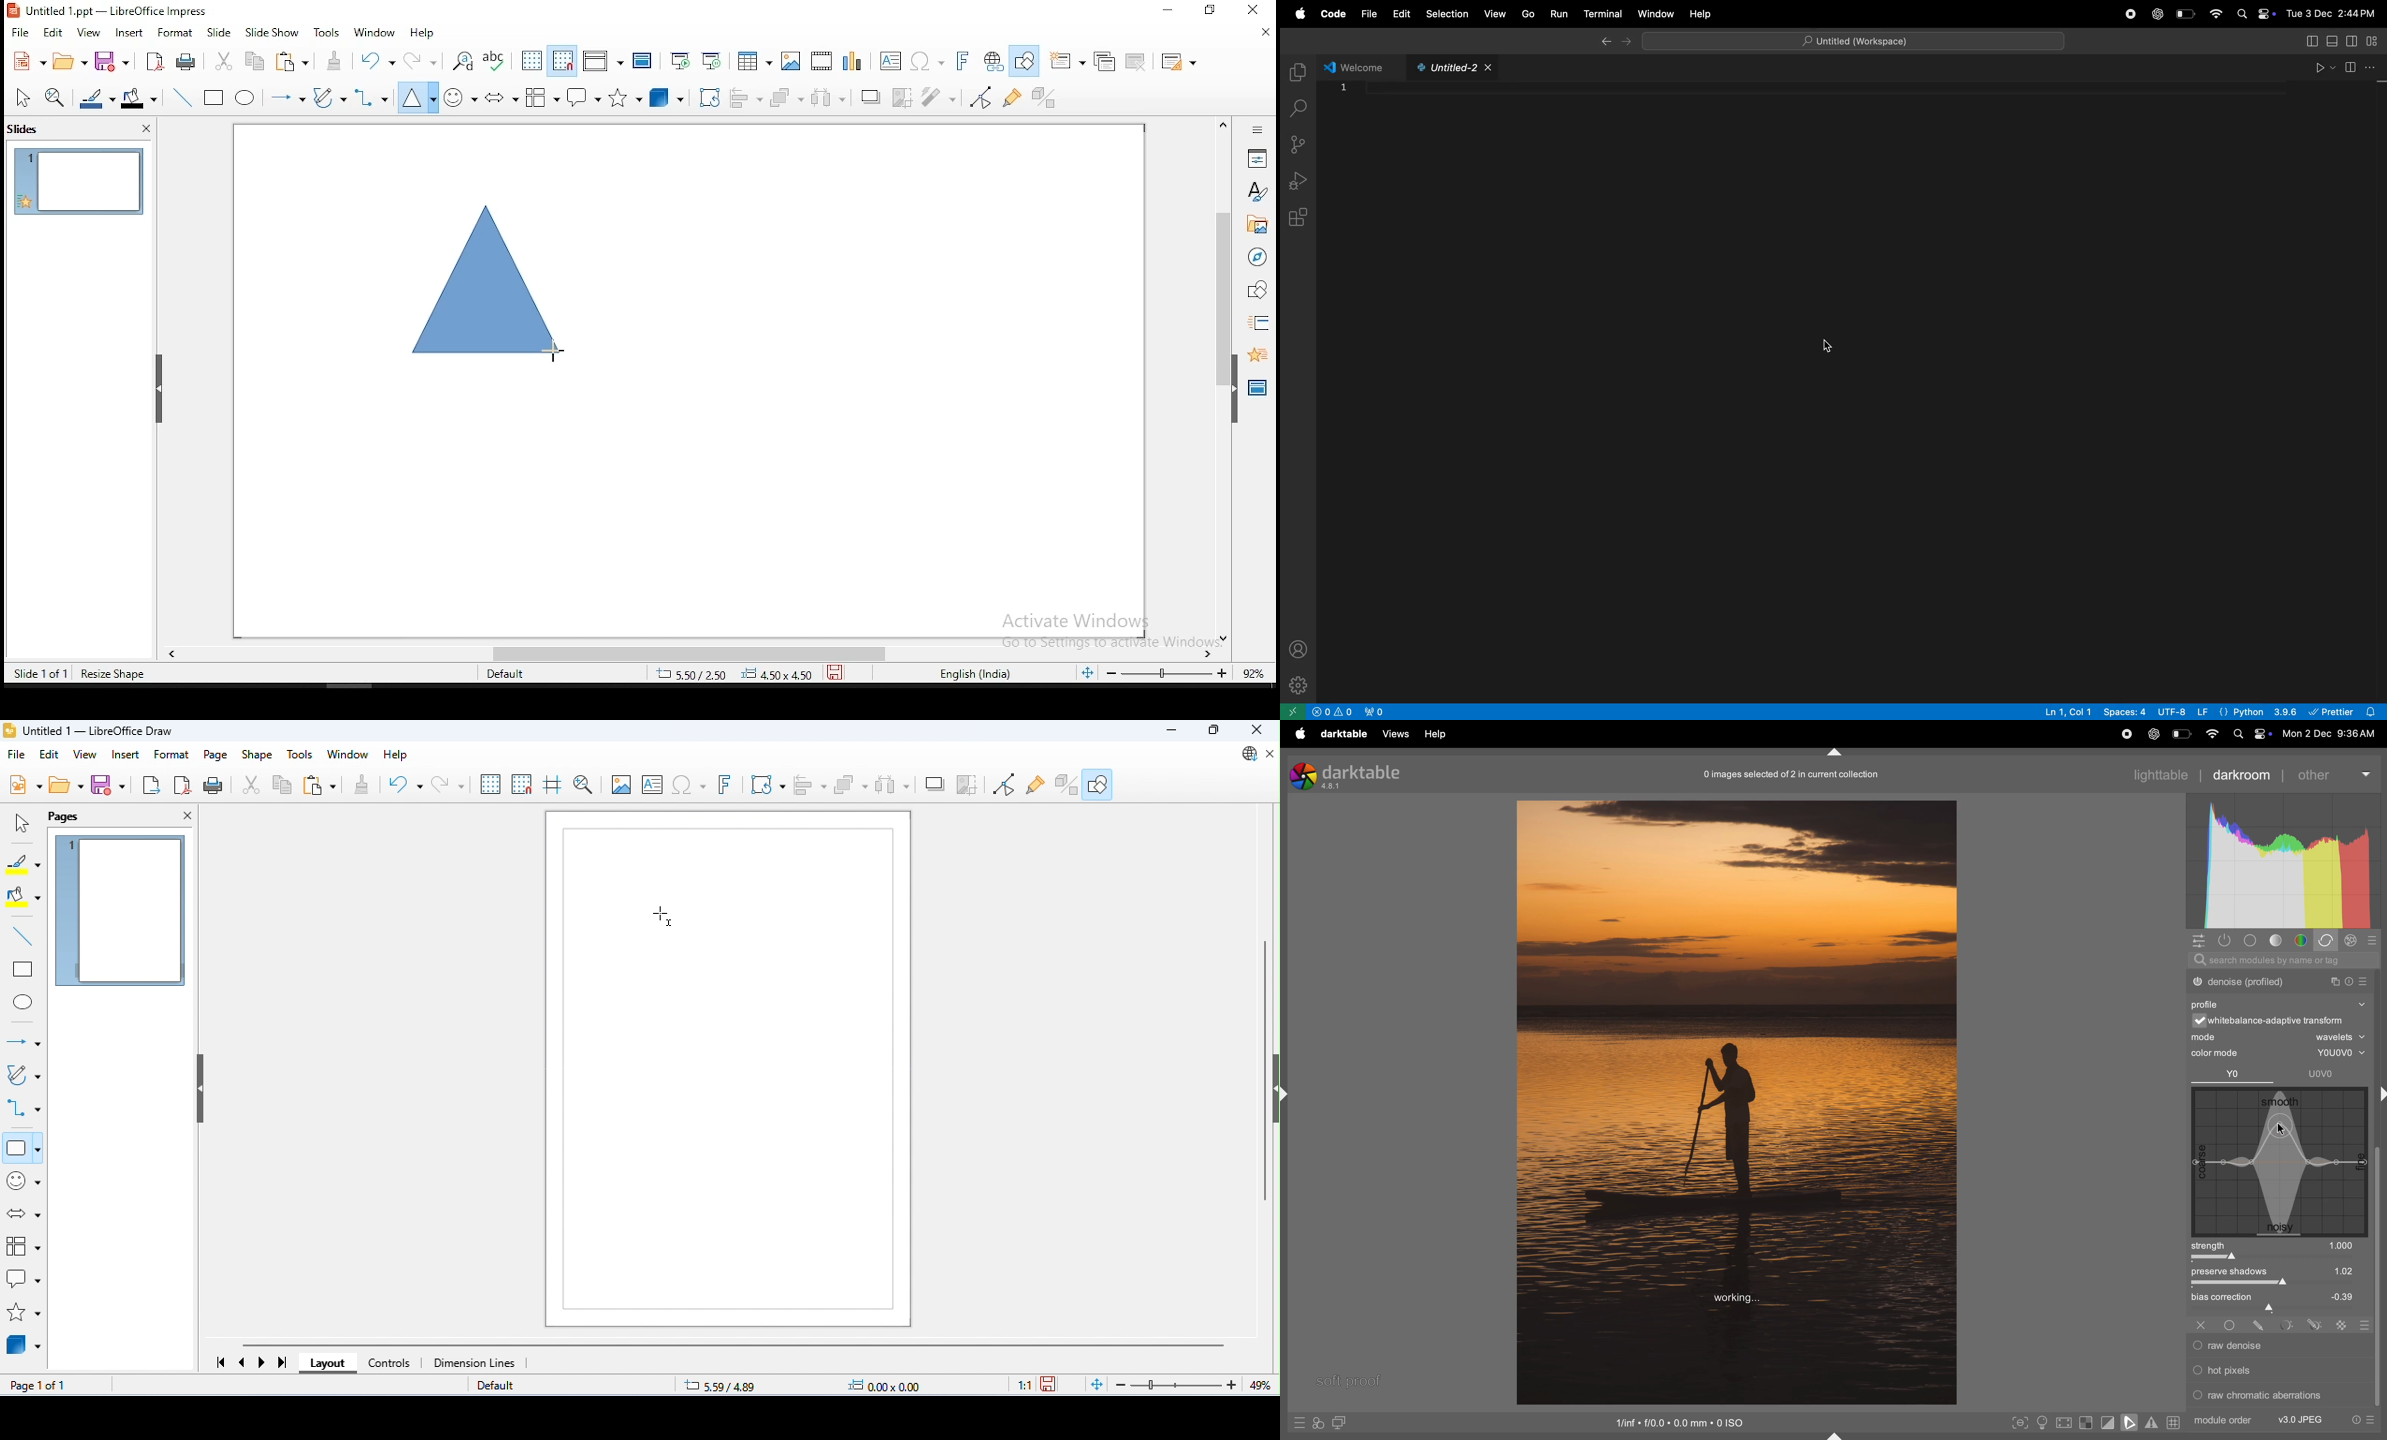 This screenshot has height=1456, width=2408. Describe the element at coordinates (1091, 676) in the screenshot. I see `fit to slide` at that location.